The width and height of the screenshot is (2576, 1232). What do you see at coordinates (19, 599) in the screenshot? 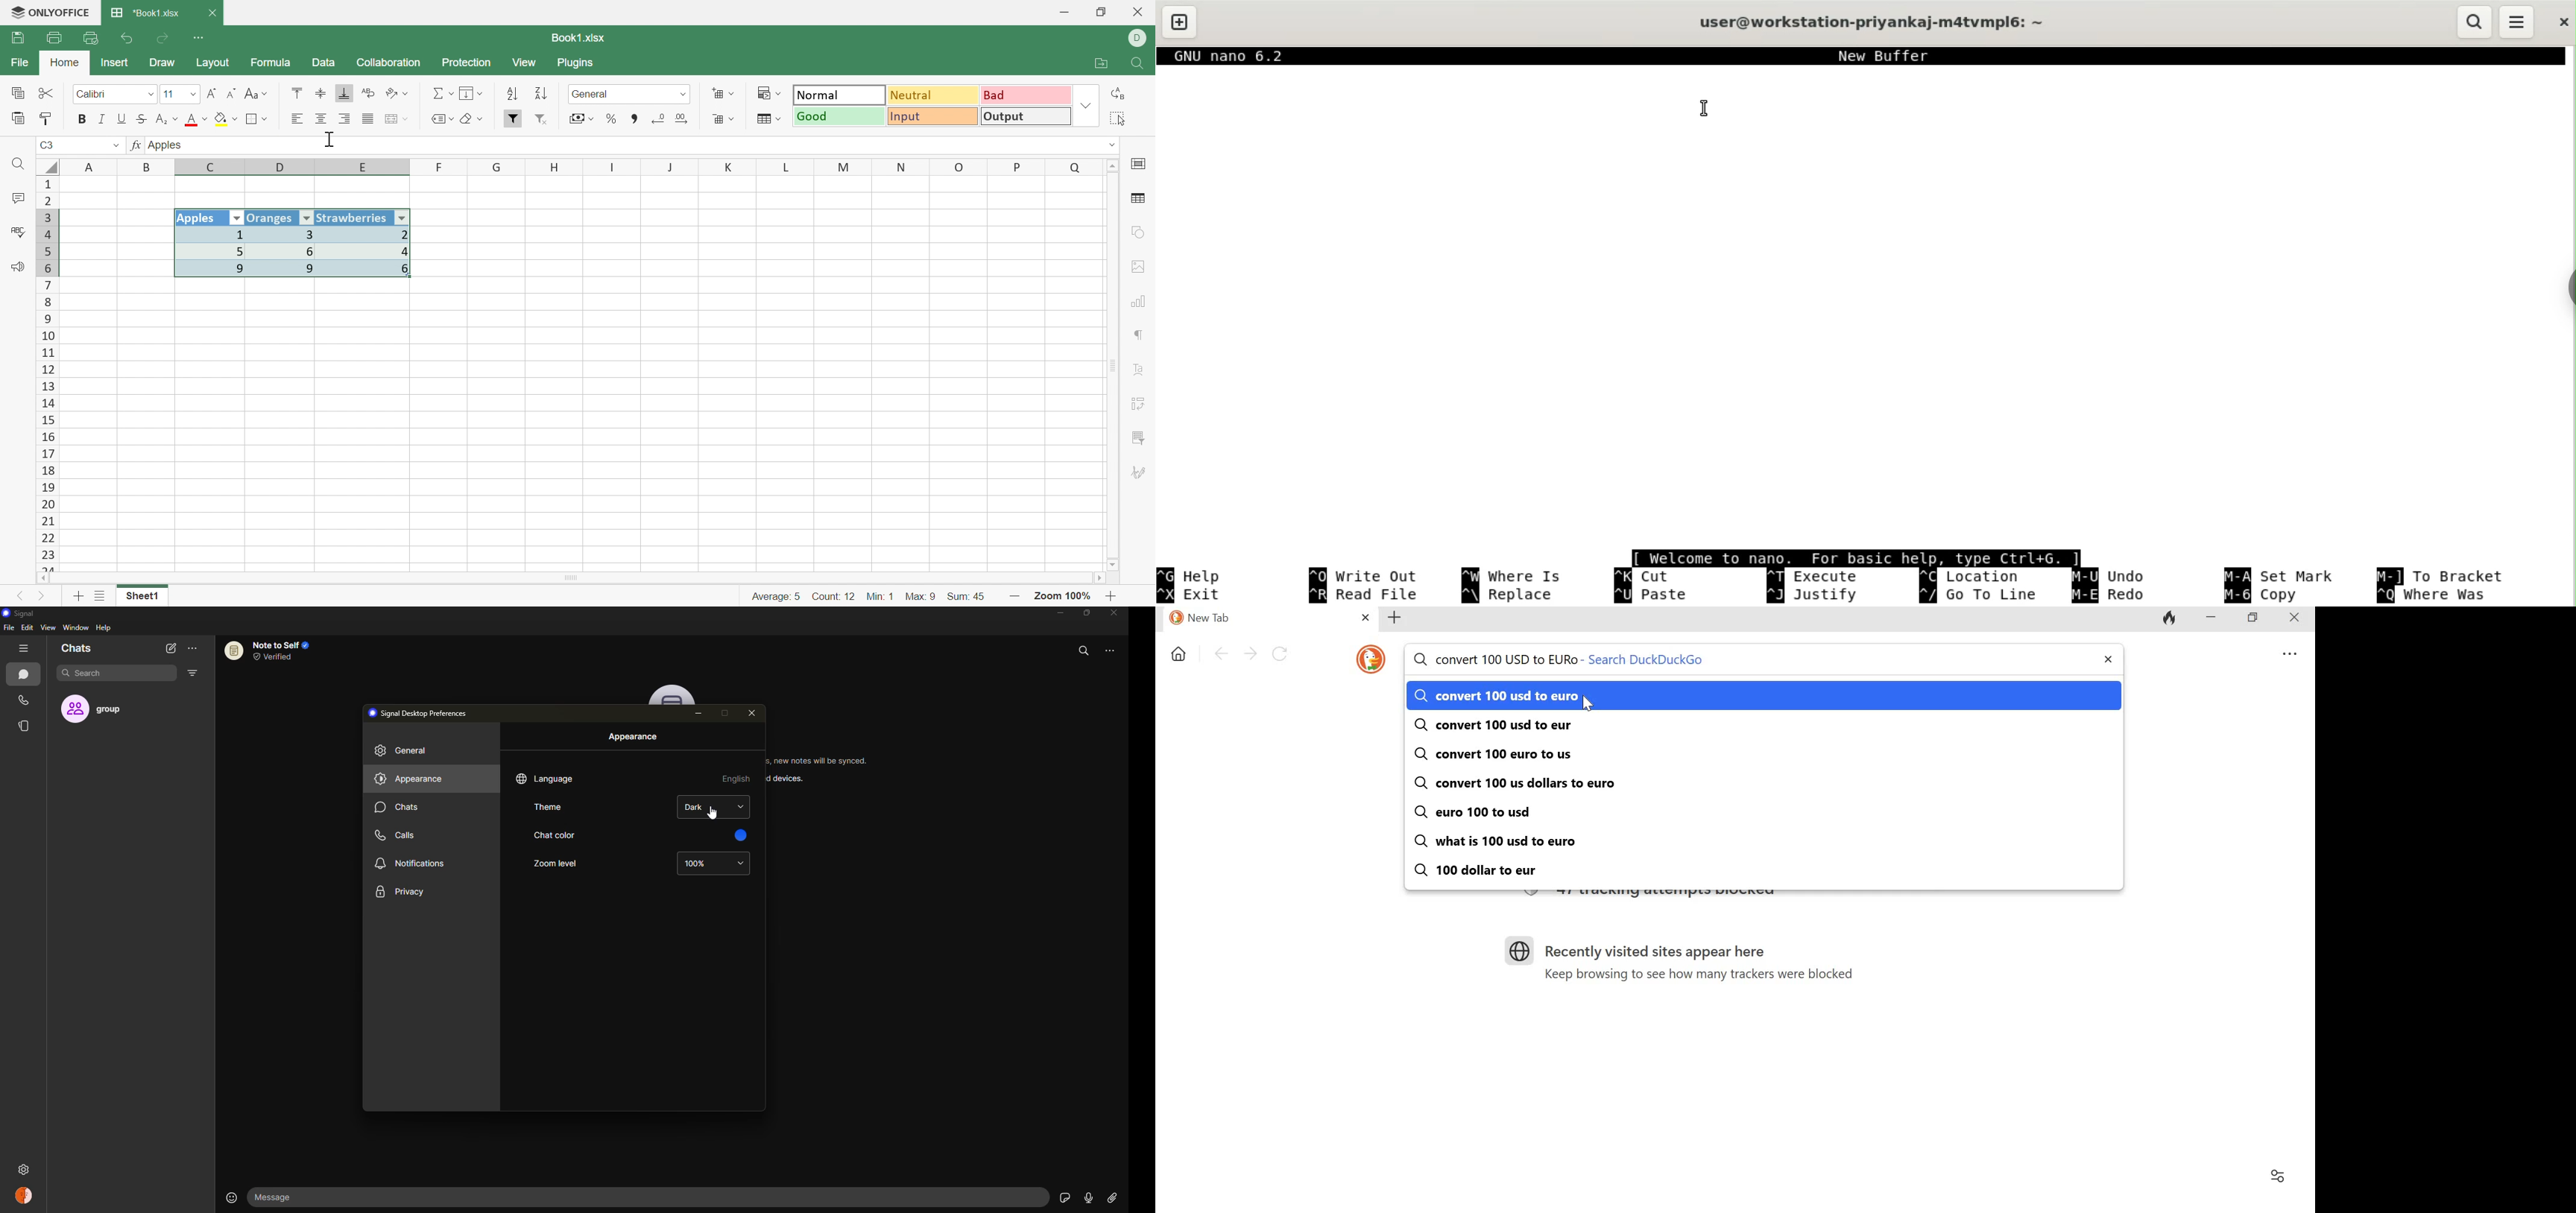
I see `Previous` at bounding box center [19, 599].